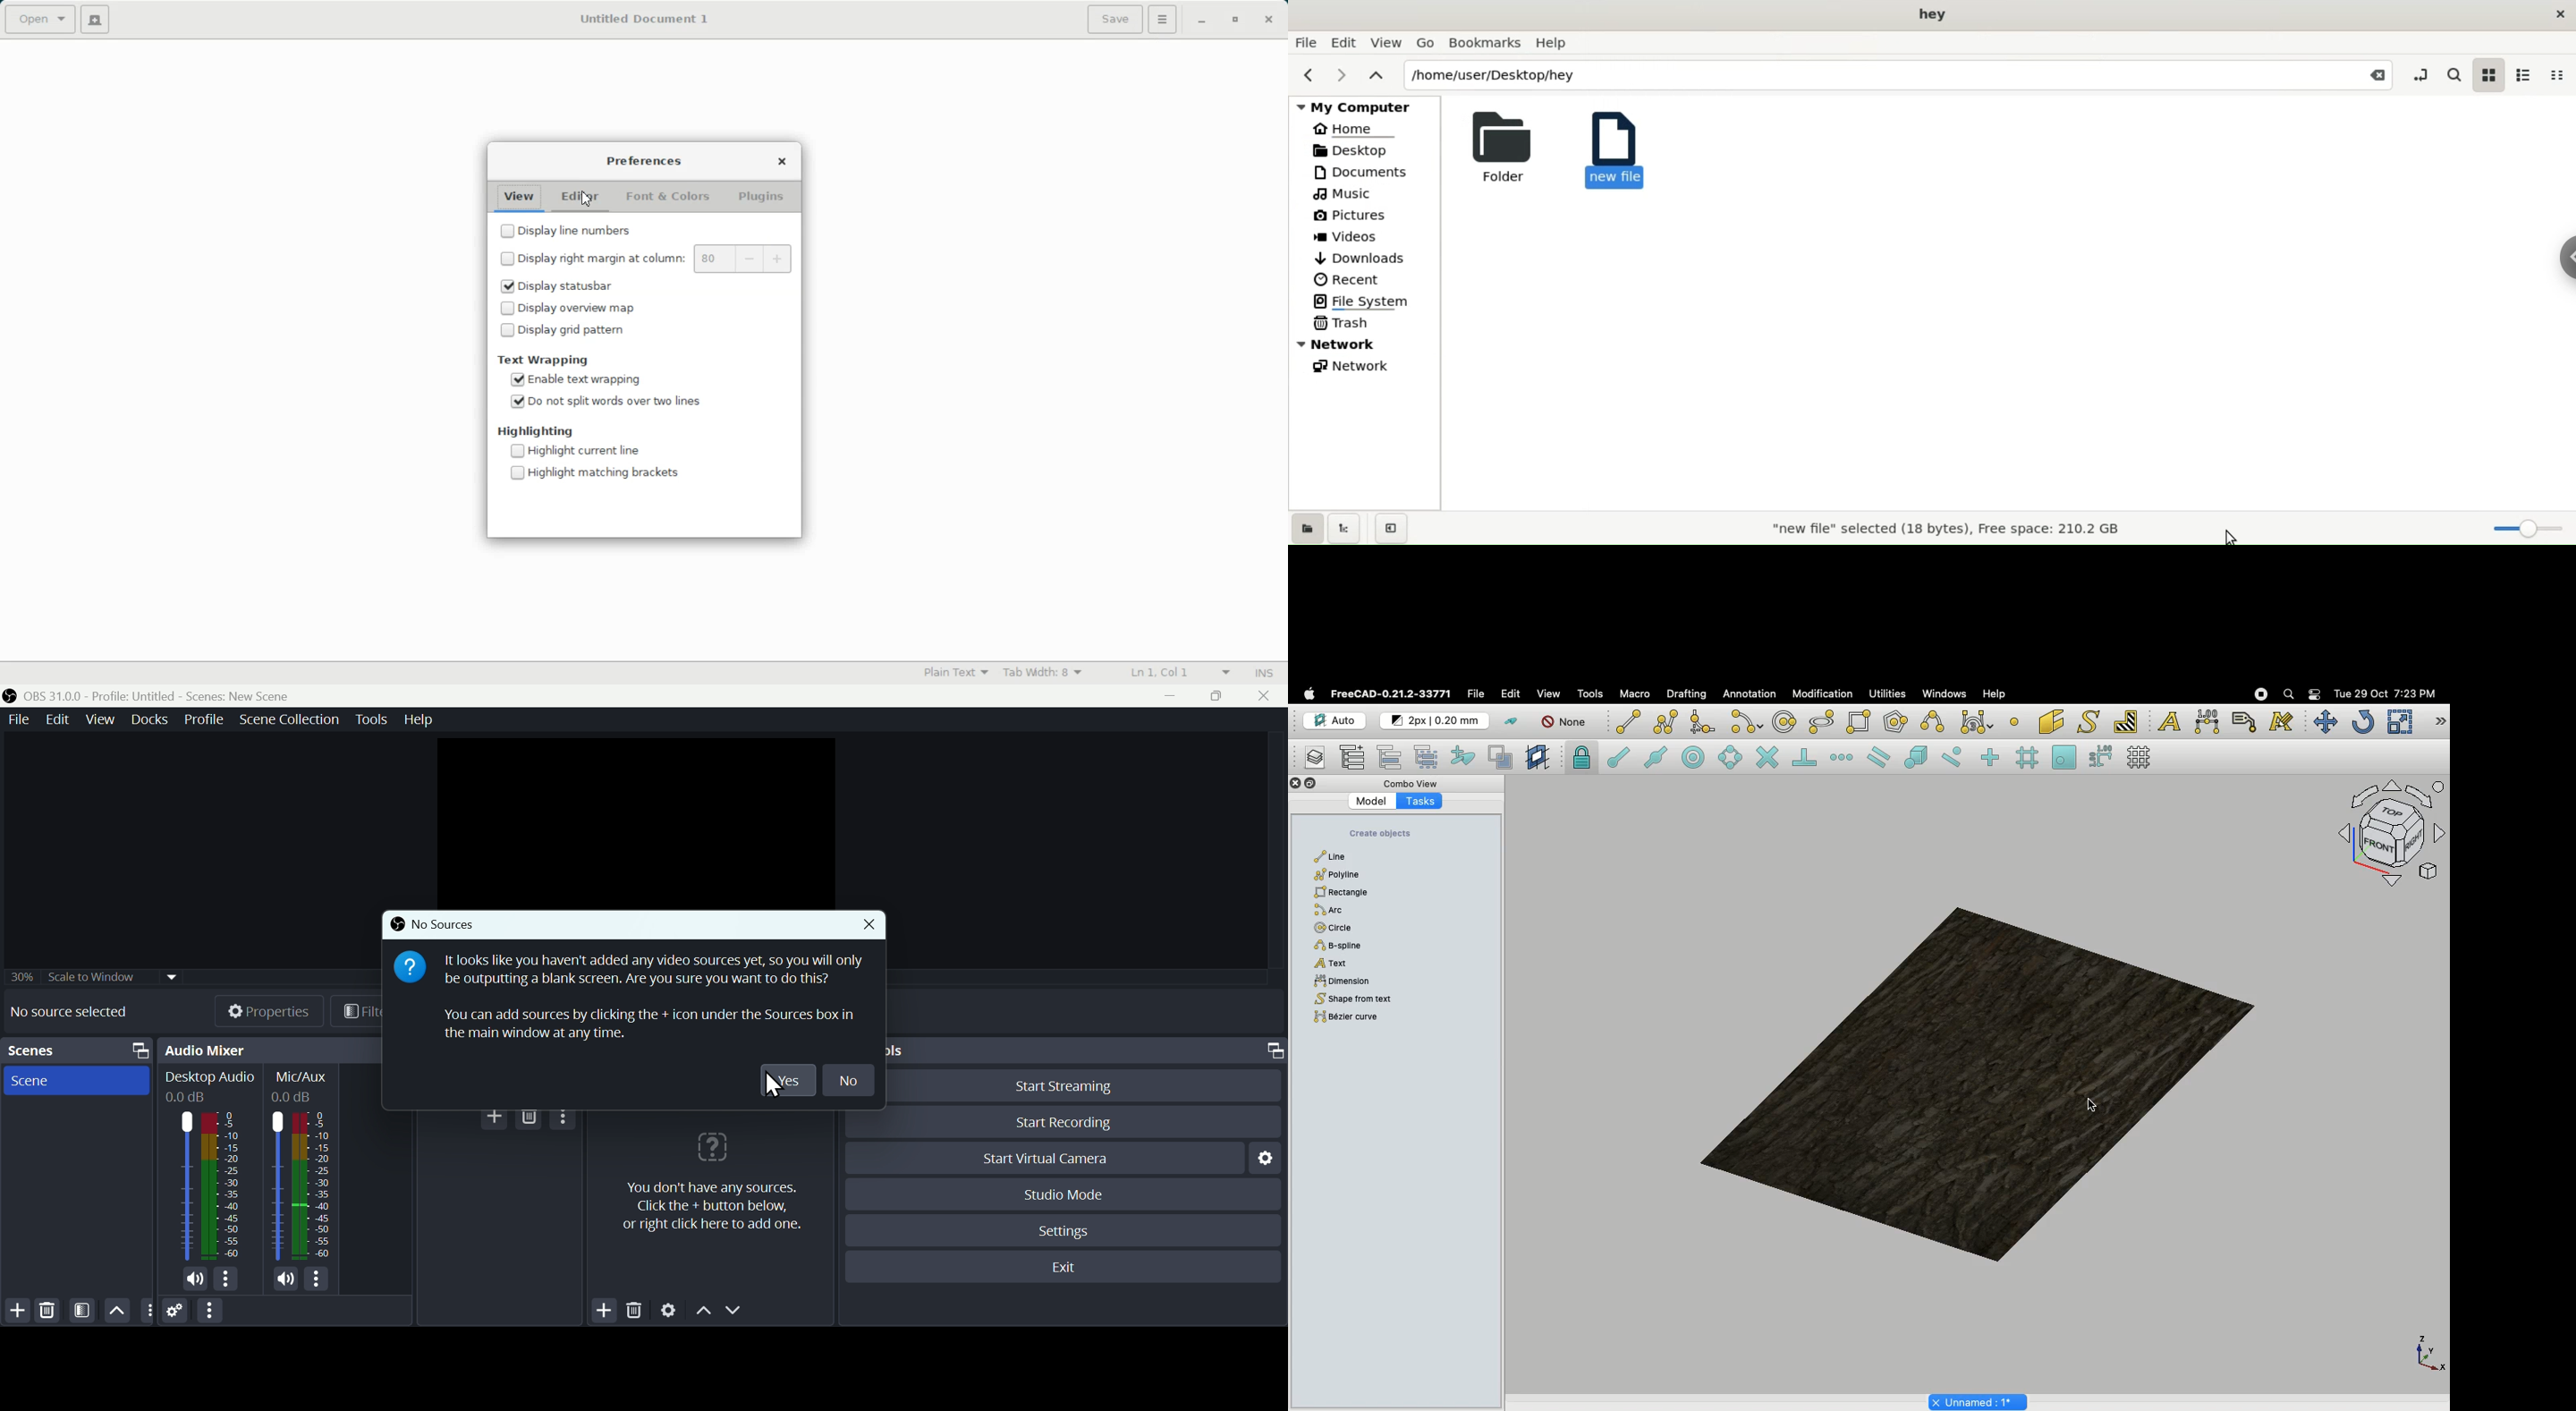 The height and width of the screenshot is (1428, 2576). I want to click on icon, so click(712, 1149).